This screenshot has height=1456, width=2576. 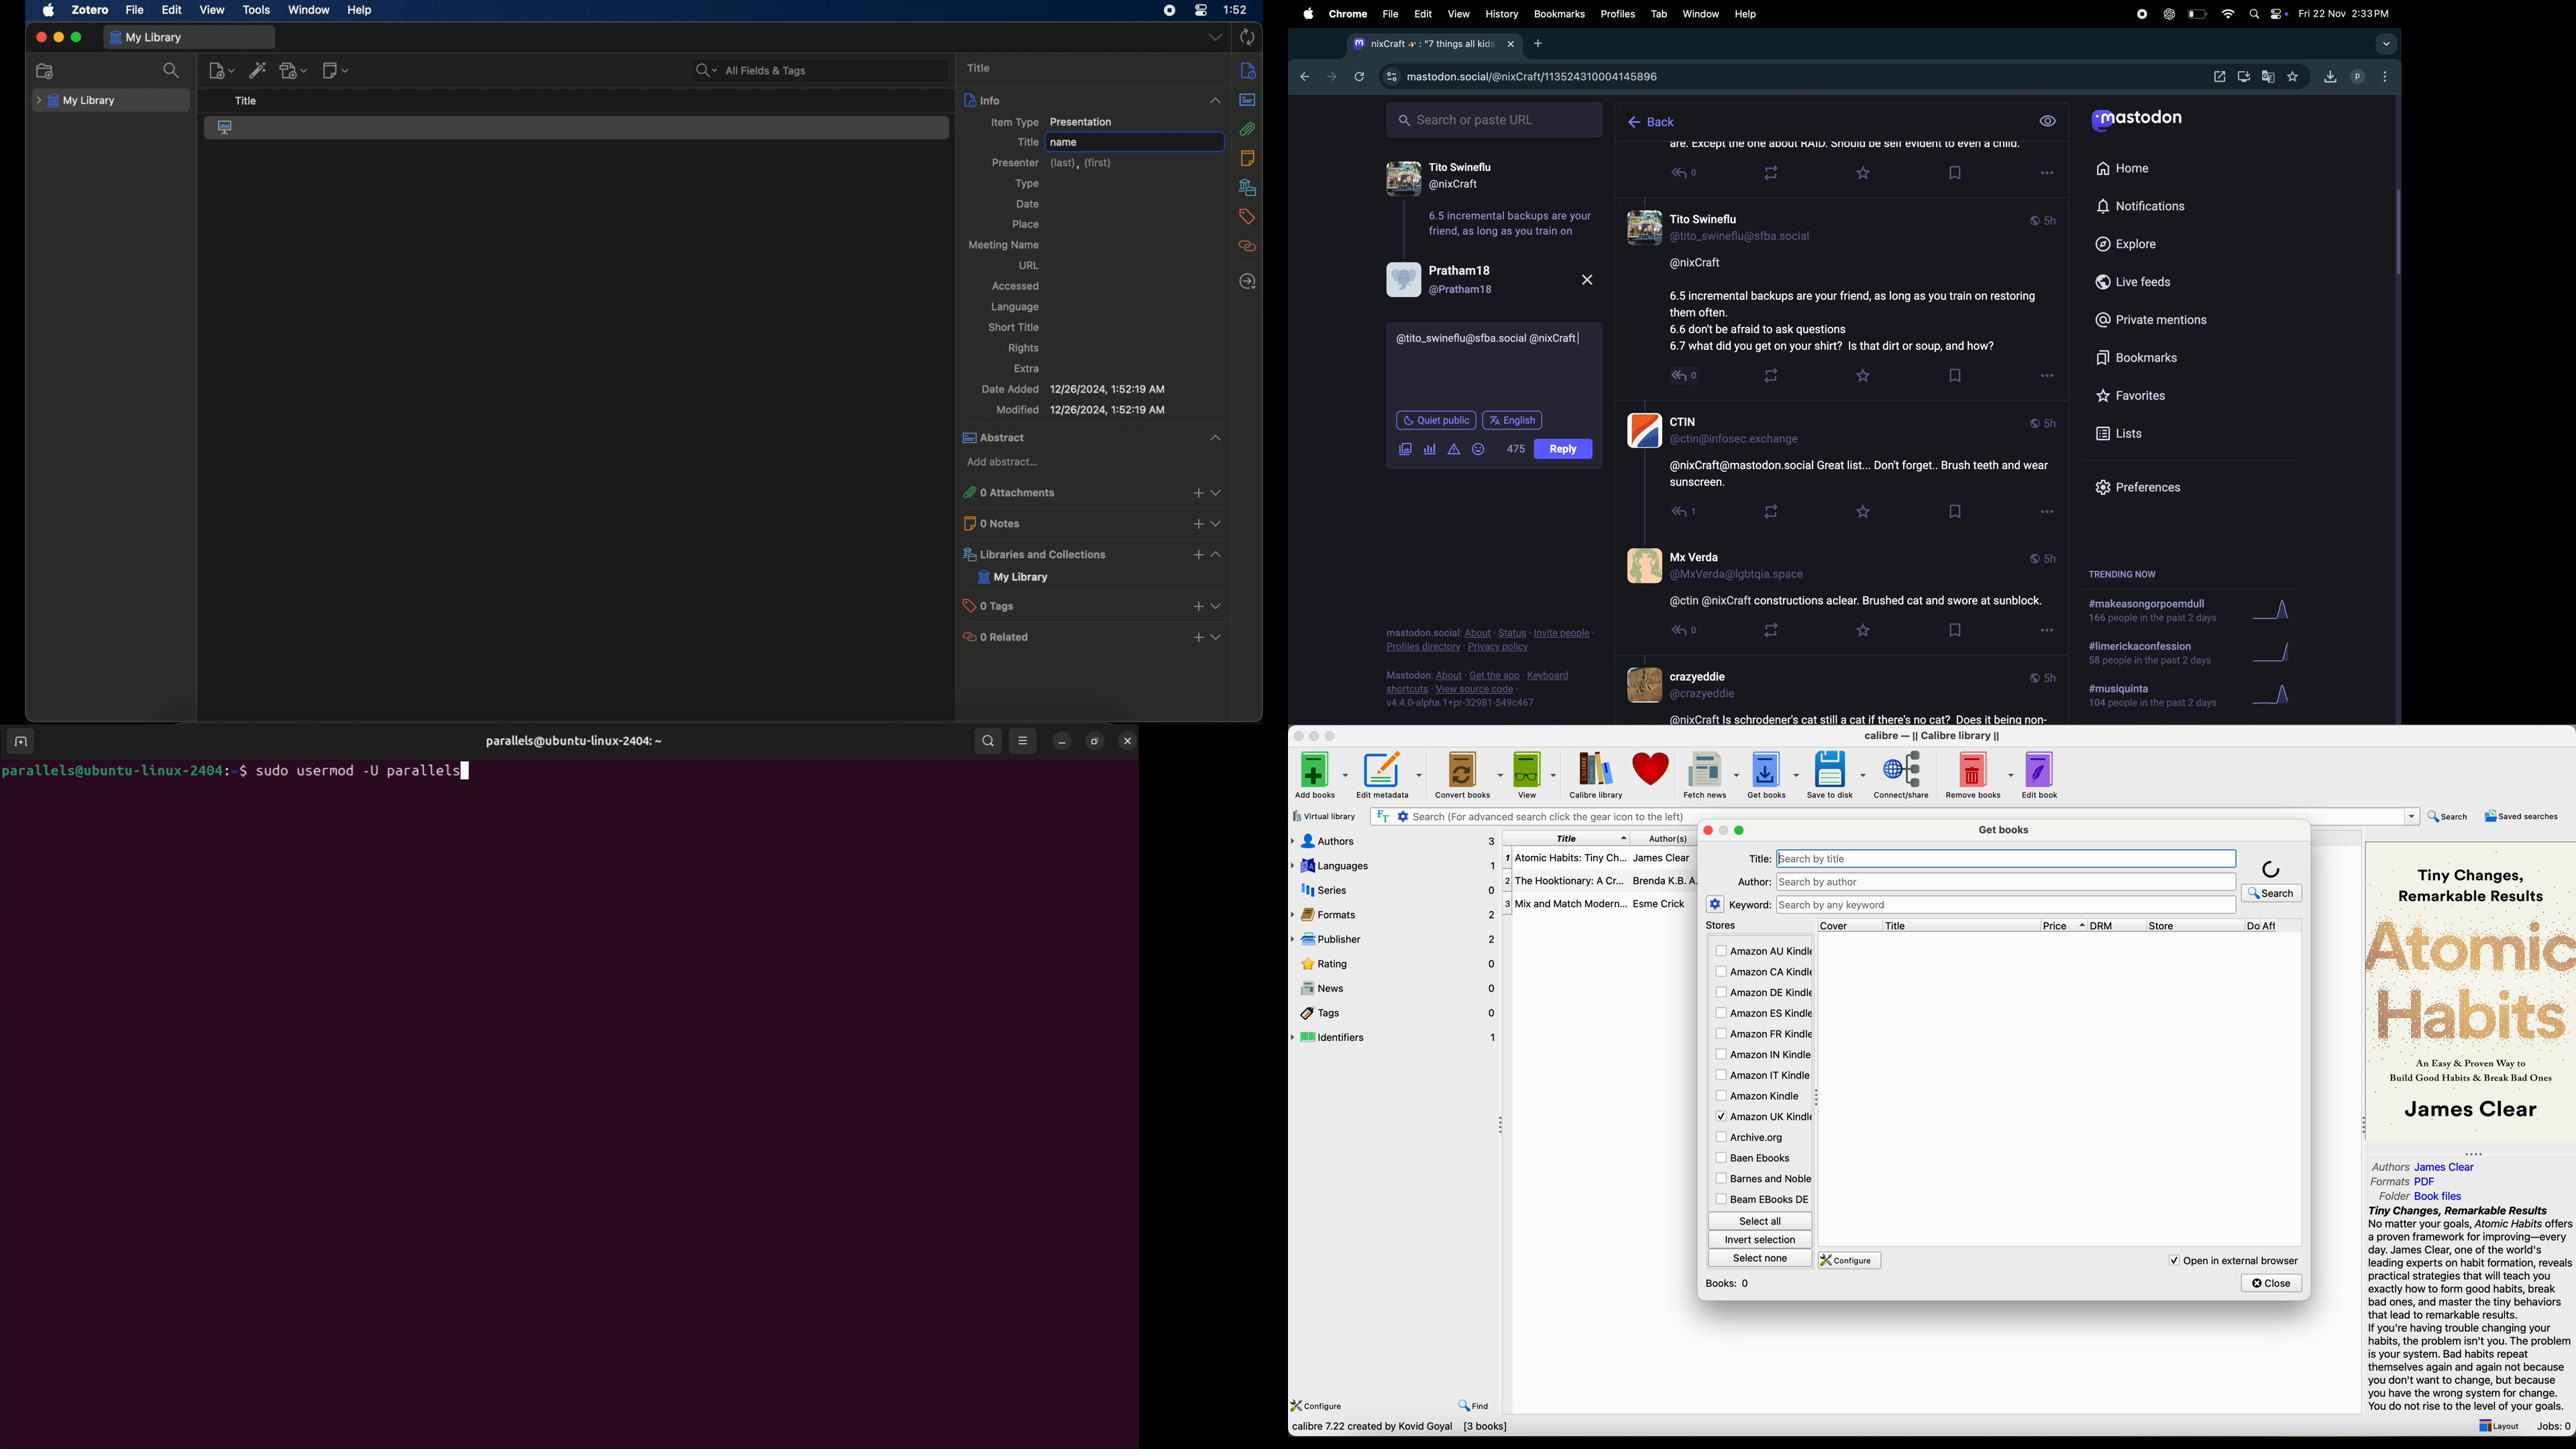 I want to click on new collection, so click(x=46, y=71).